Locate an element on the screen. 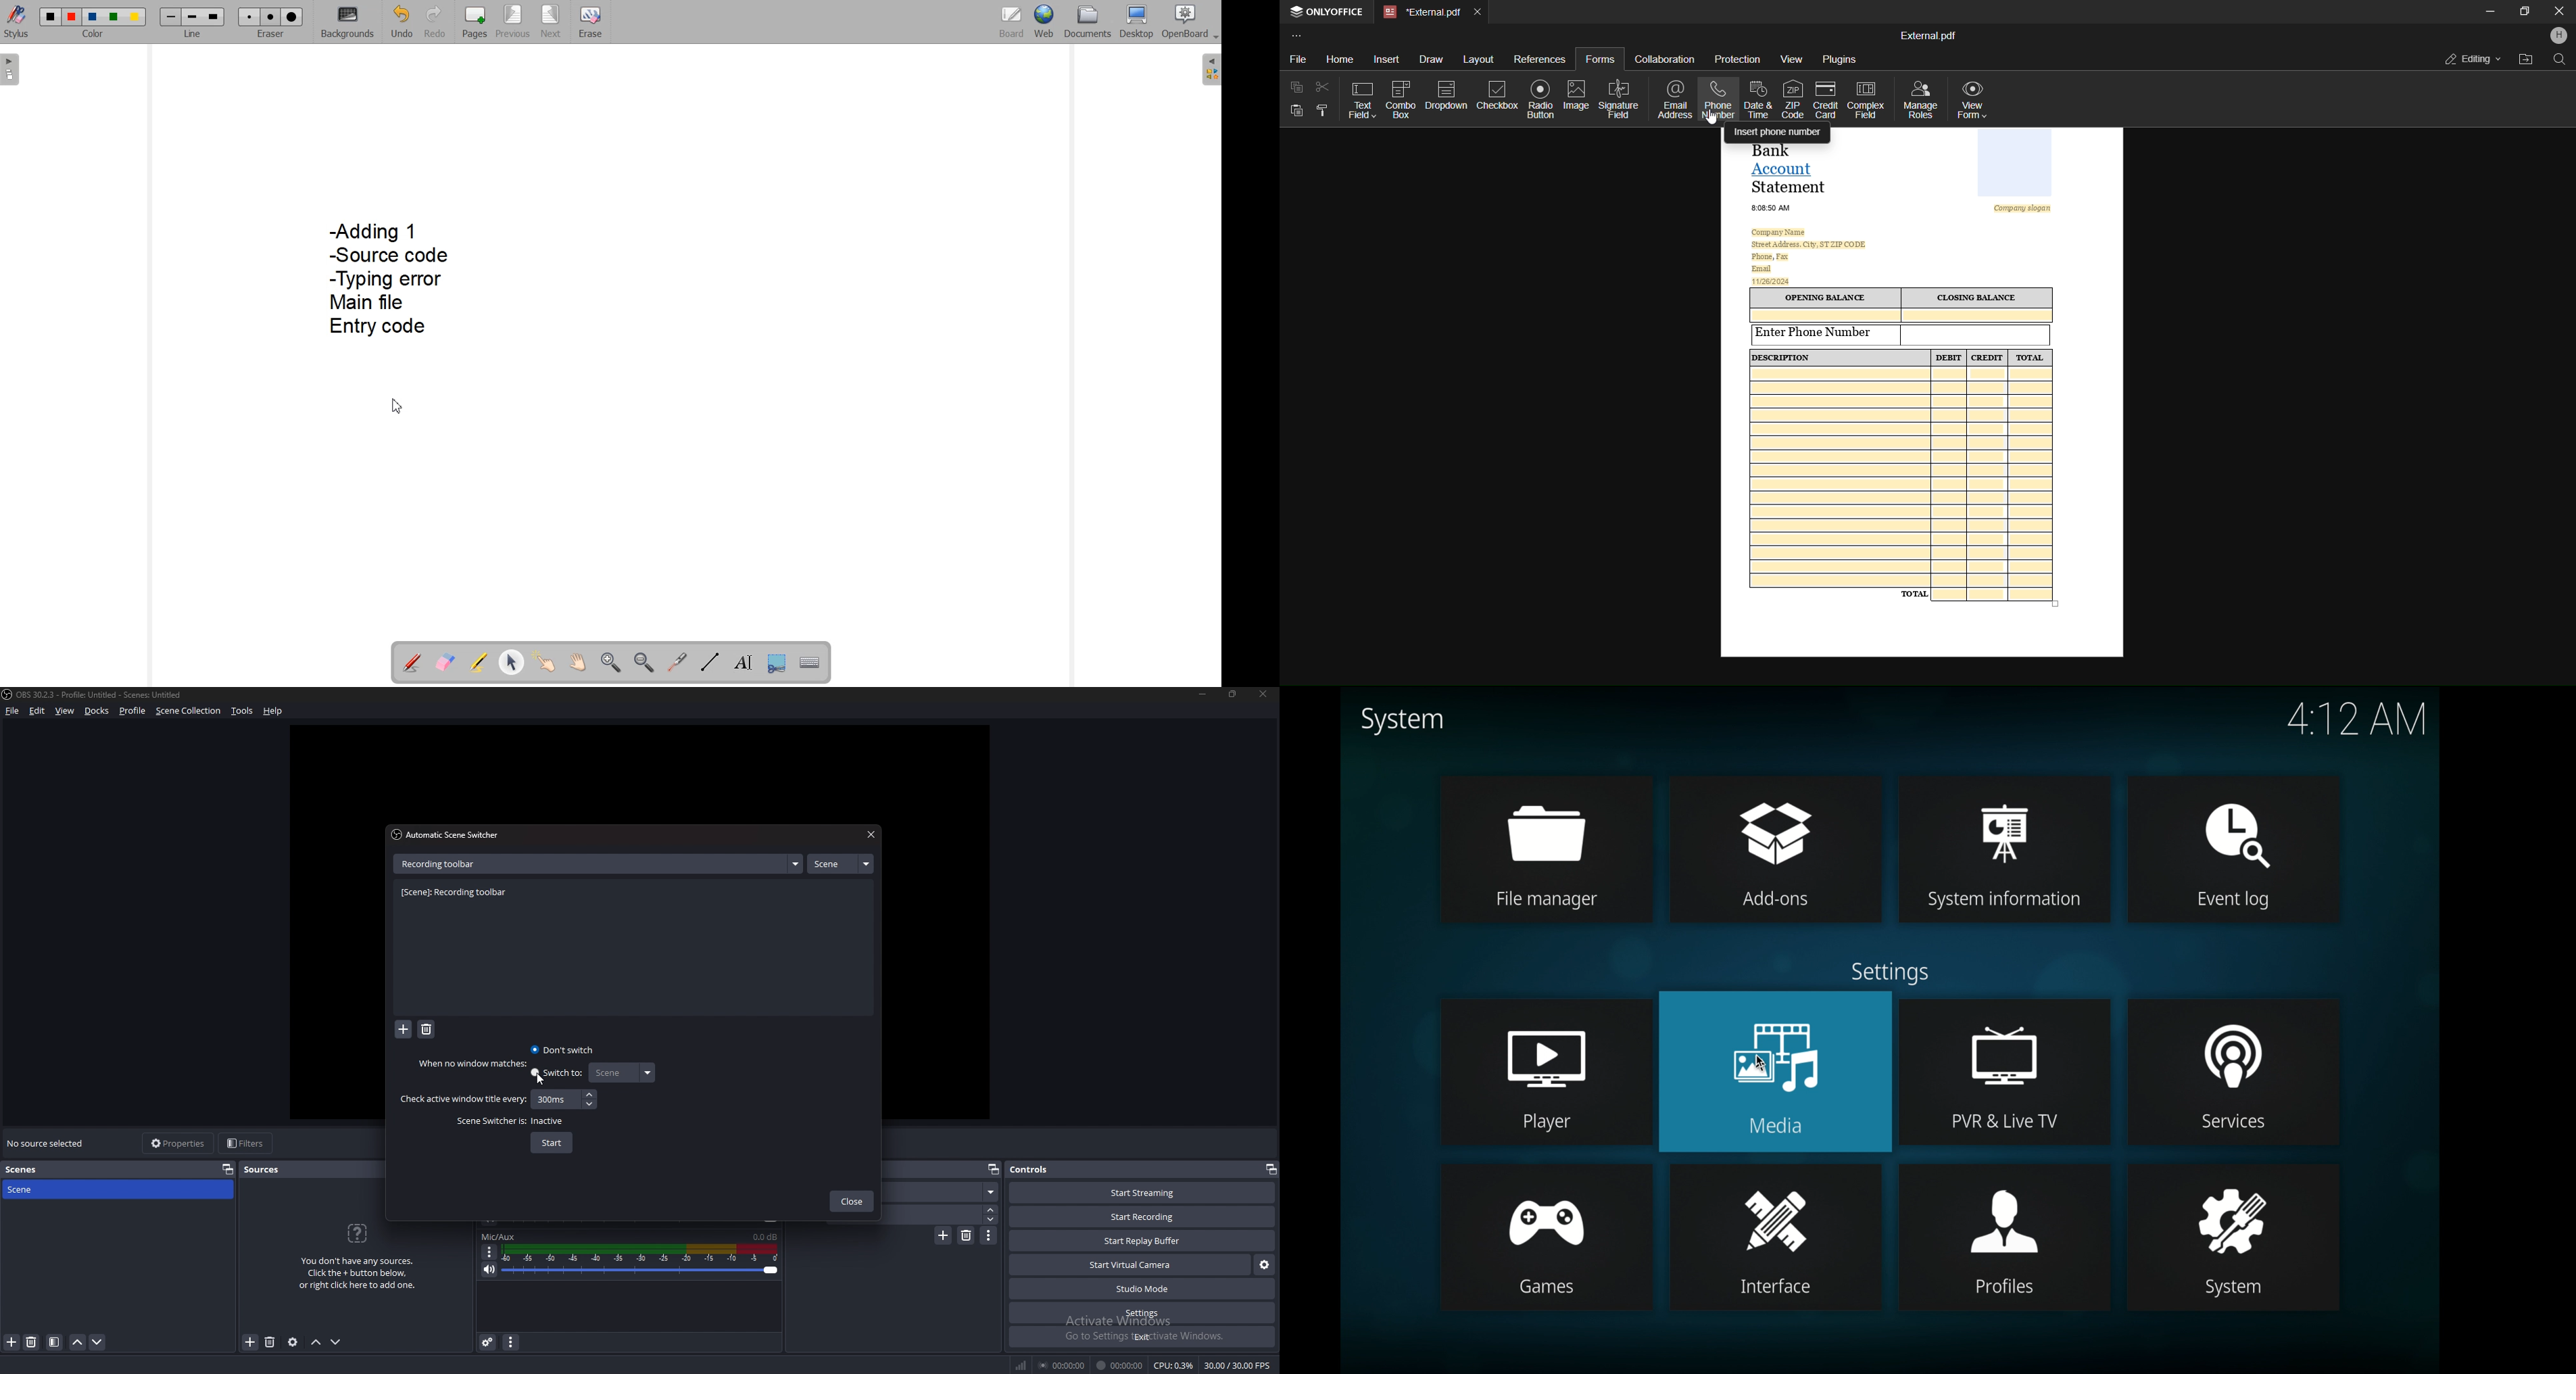 Image resolution: width=2576 pixels, height=1400 pixels. mute is located at coordinates (490, 1269).